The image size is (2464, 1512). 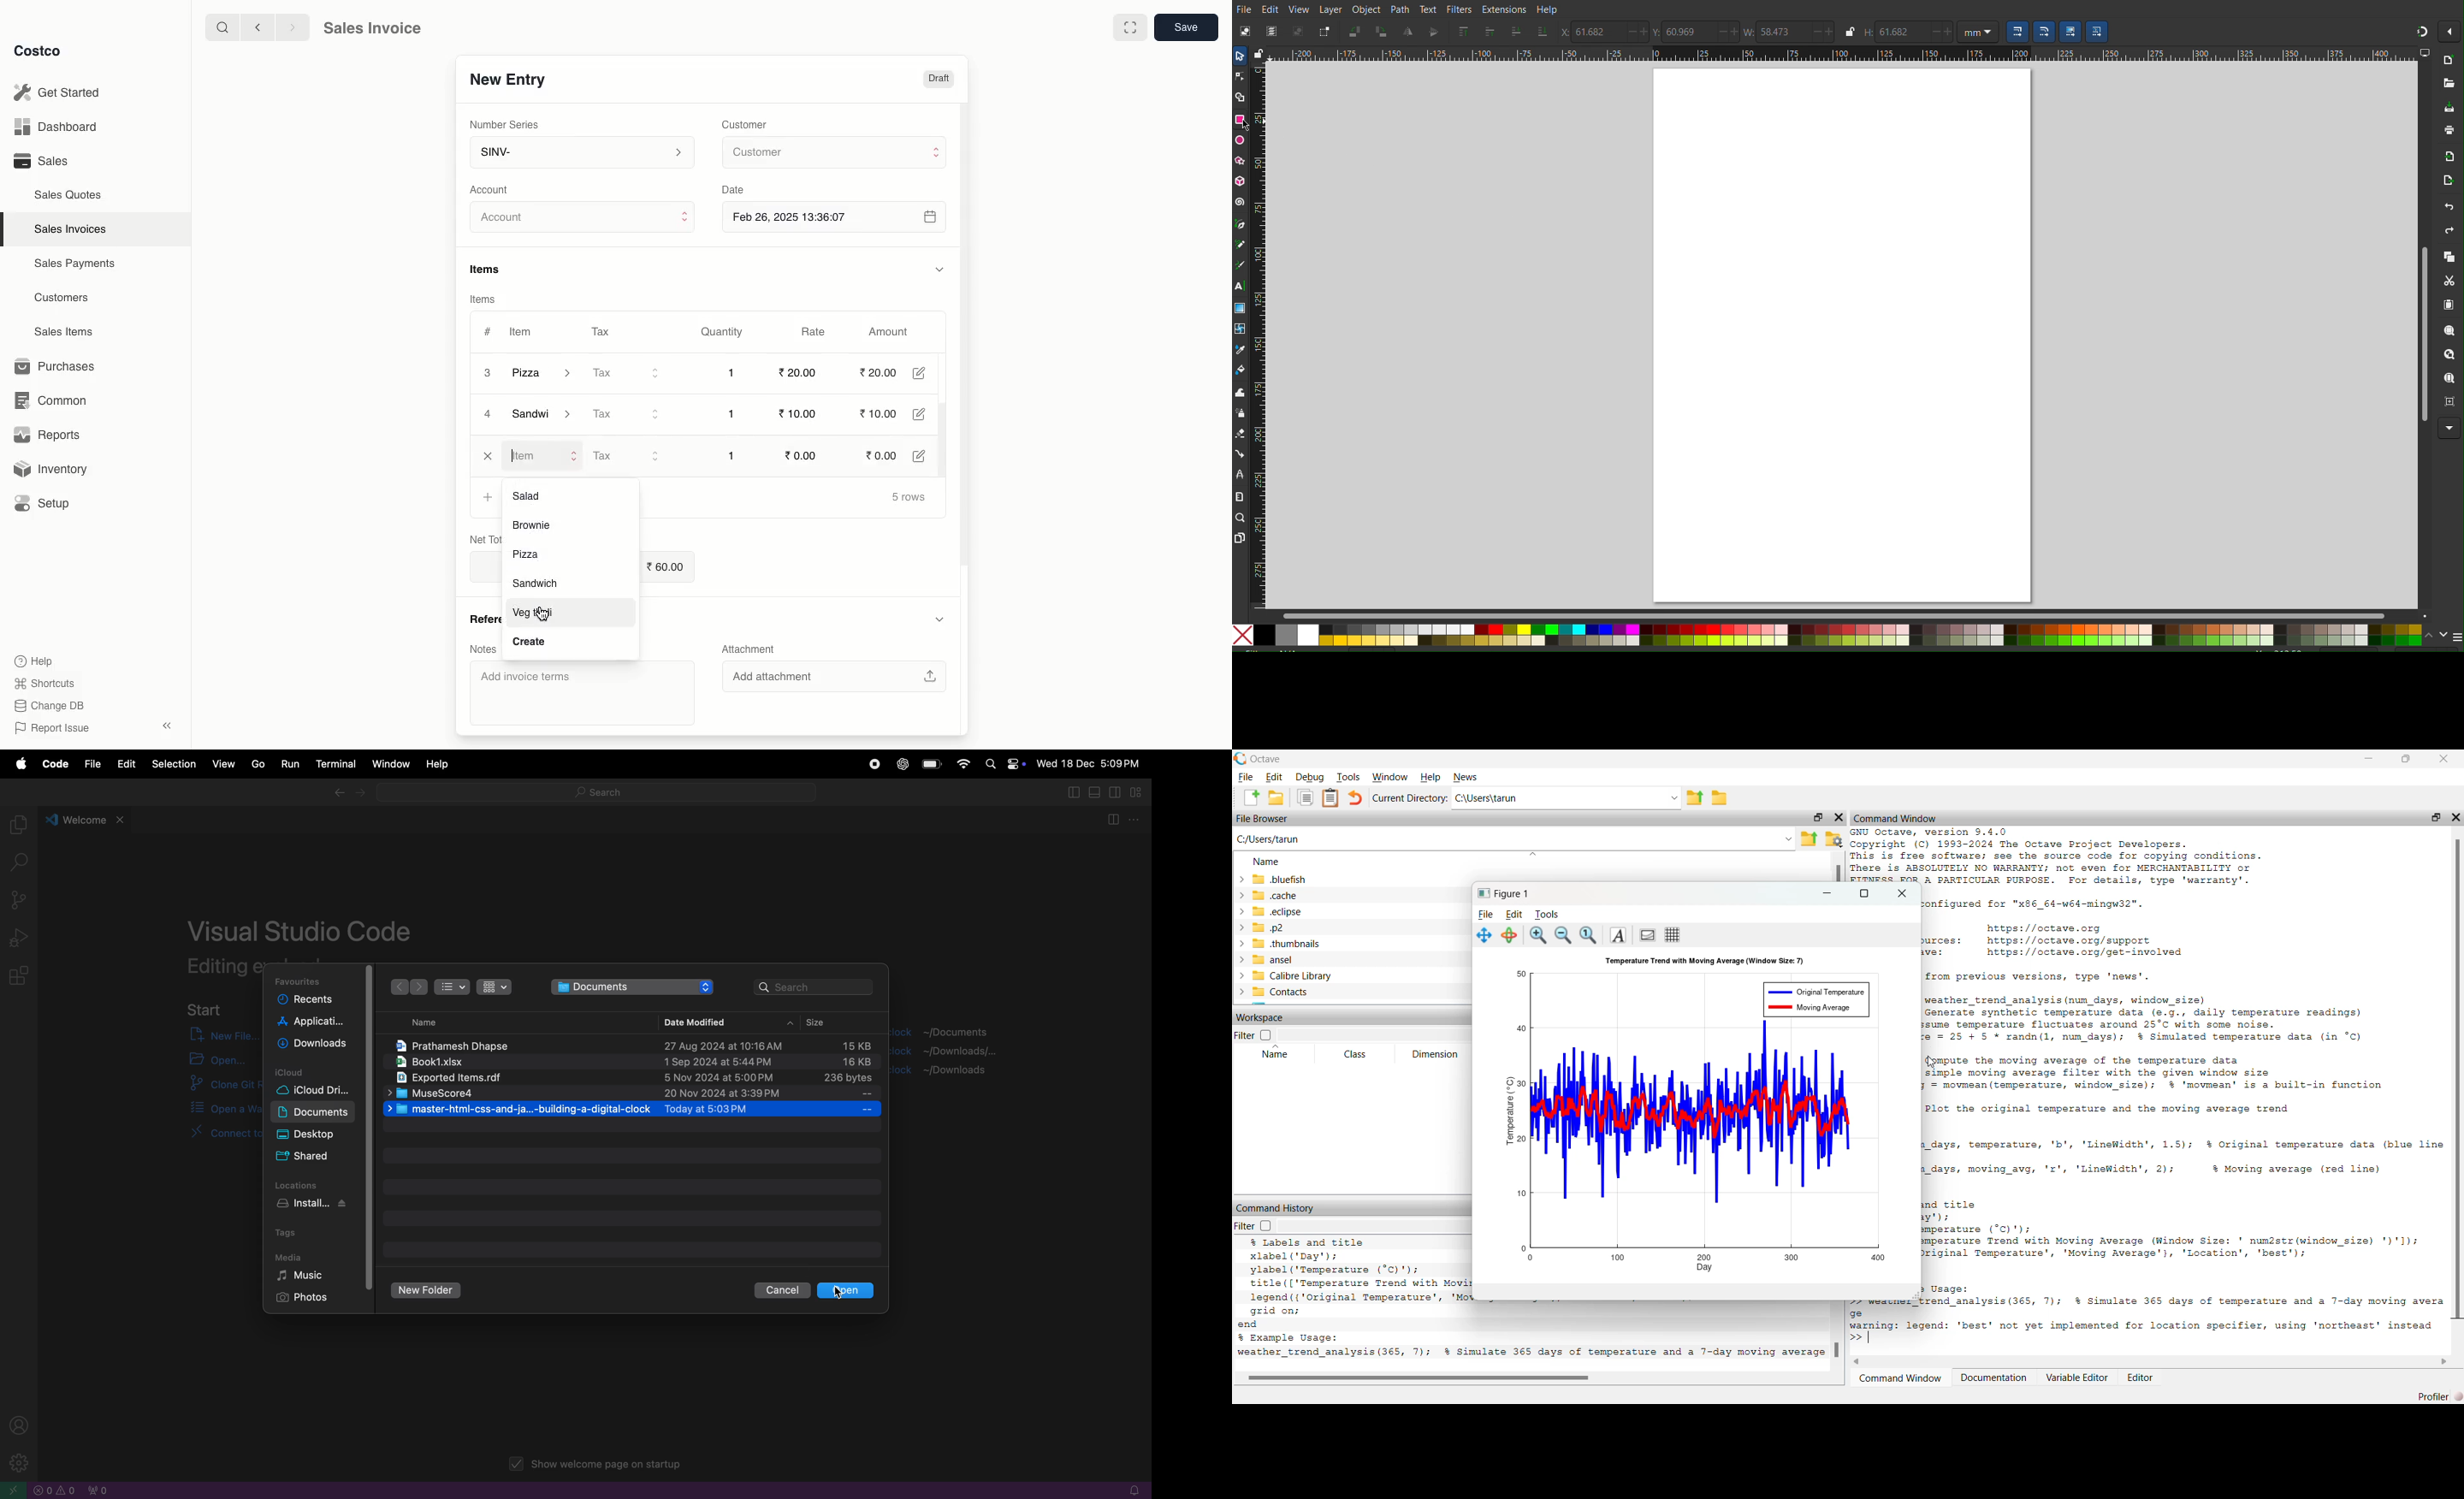 What do you see at coordinates (538, 612) in the screenshot?
I see `Veg thall` at bounding box center [538, 612].